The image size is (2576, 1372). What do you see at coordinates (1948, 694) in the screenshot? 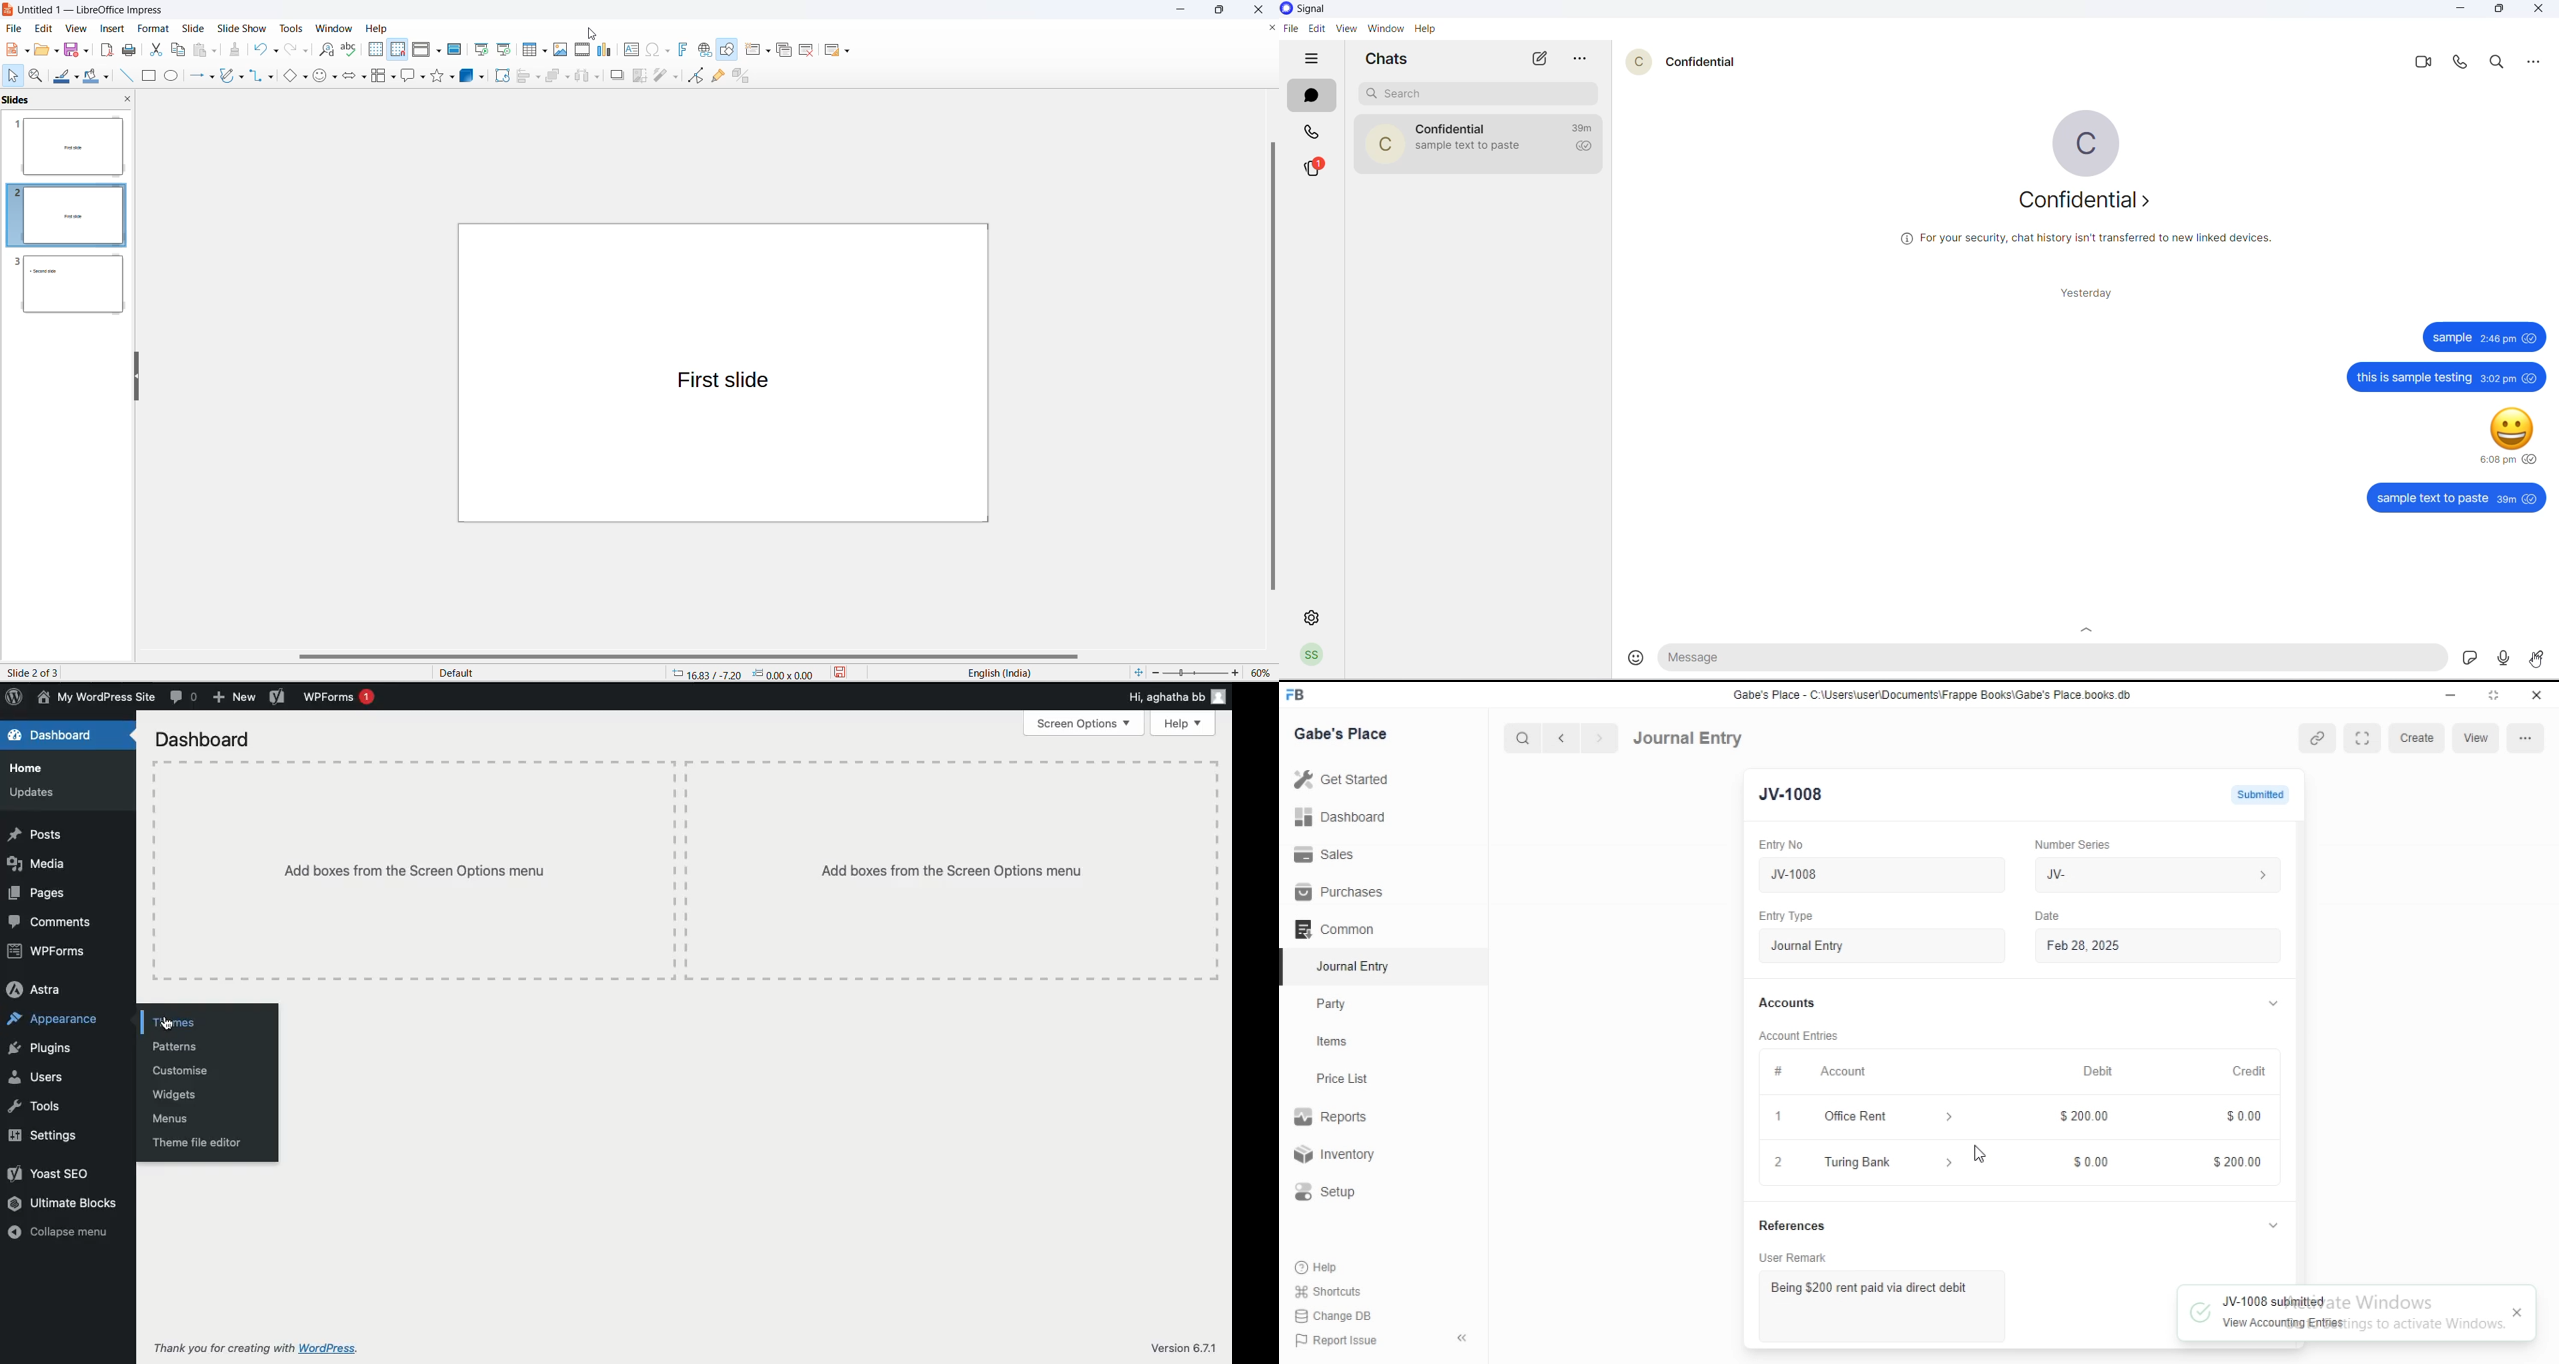
I see `‘Gabe's Place - C\UsersiuserDocuments\Frappe Books\Gabe's Place books db` at bounding box center [1948, 694].